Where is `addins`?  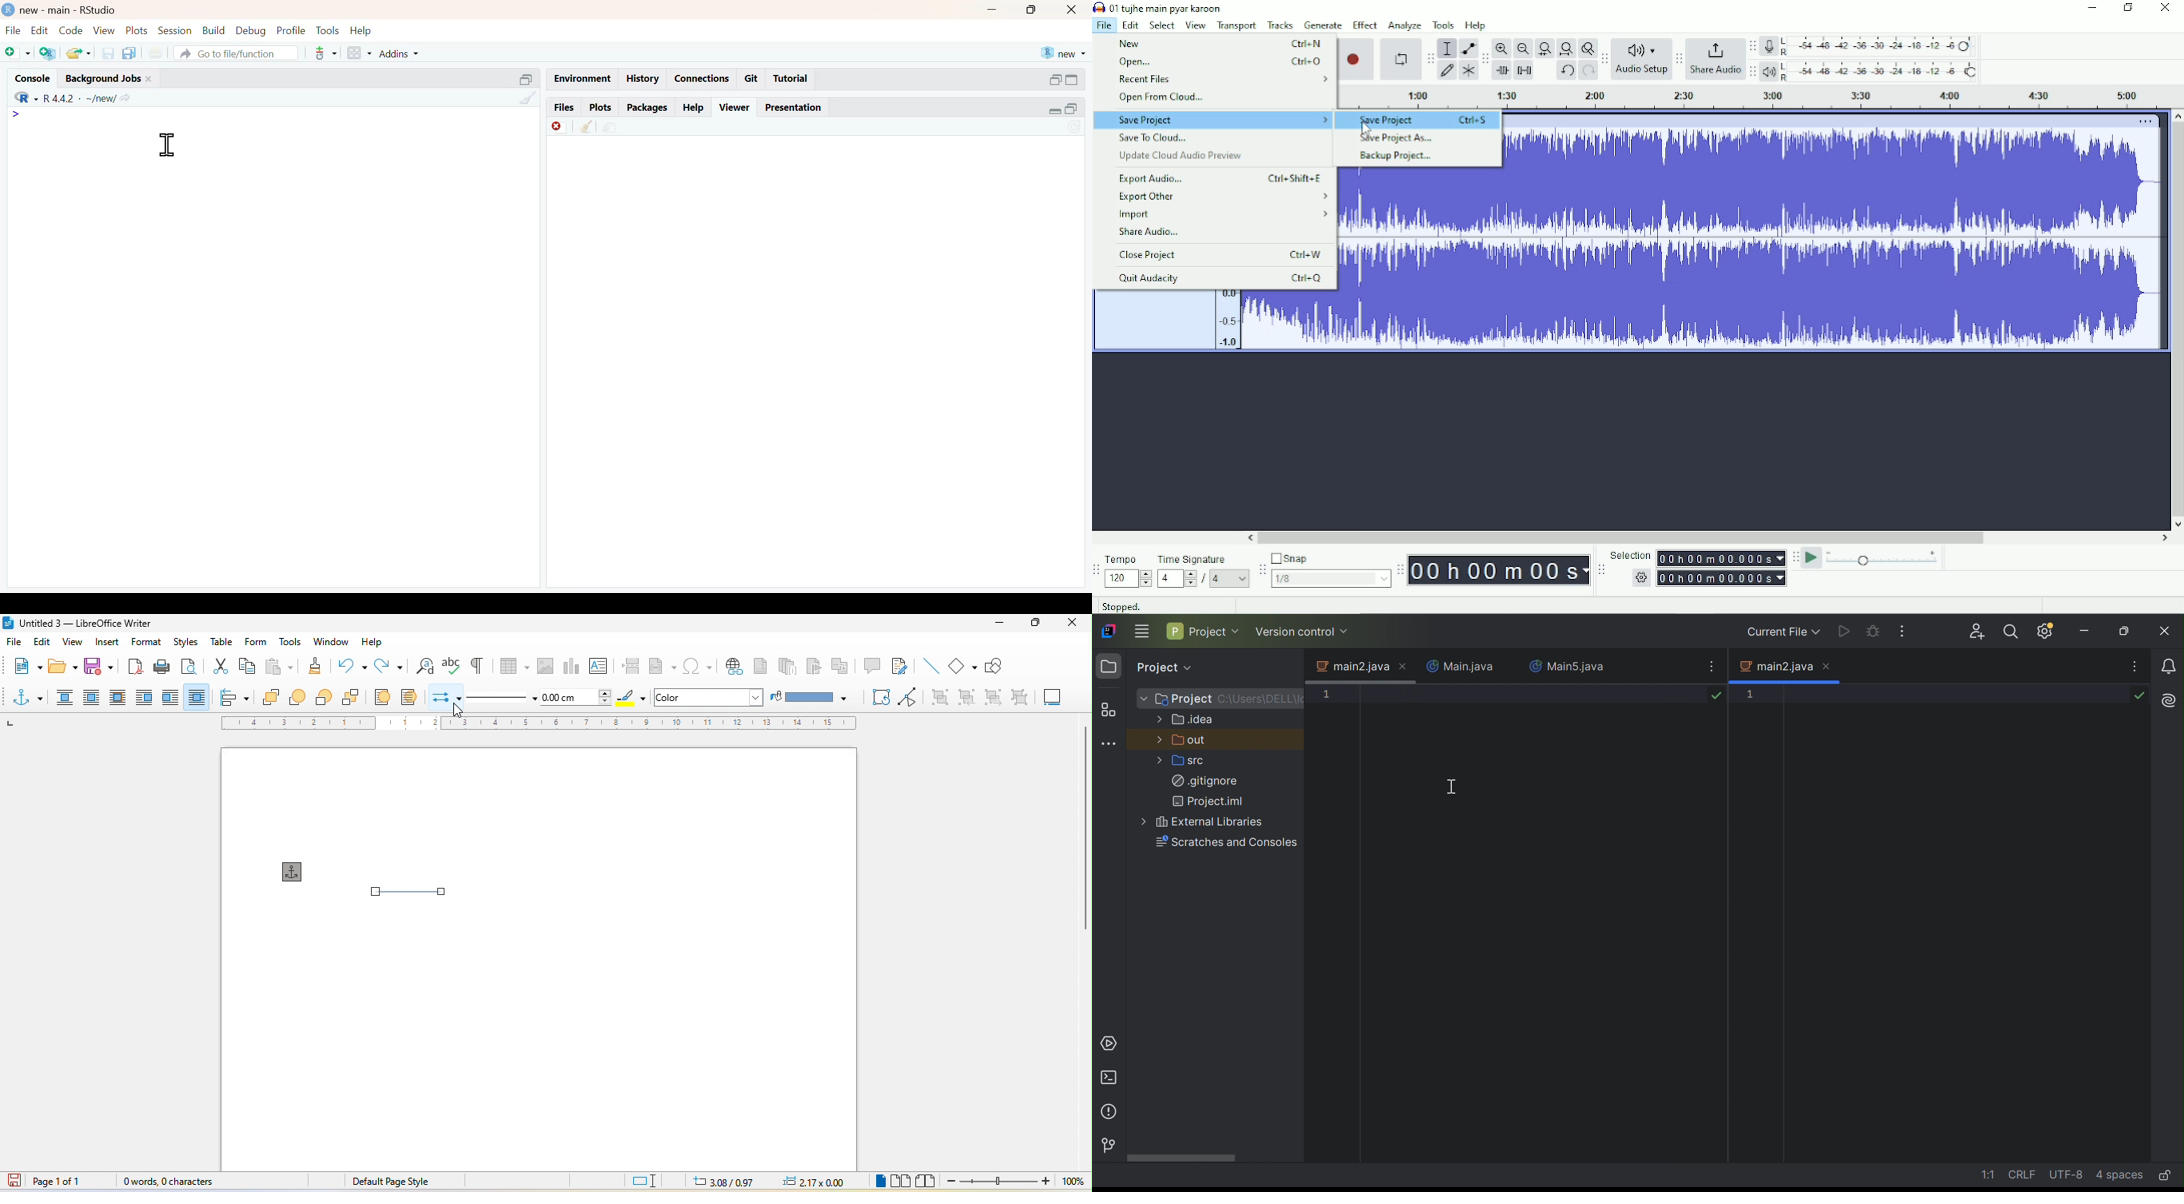
addins is located at coordinates (400, 55).